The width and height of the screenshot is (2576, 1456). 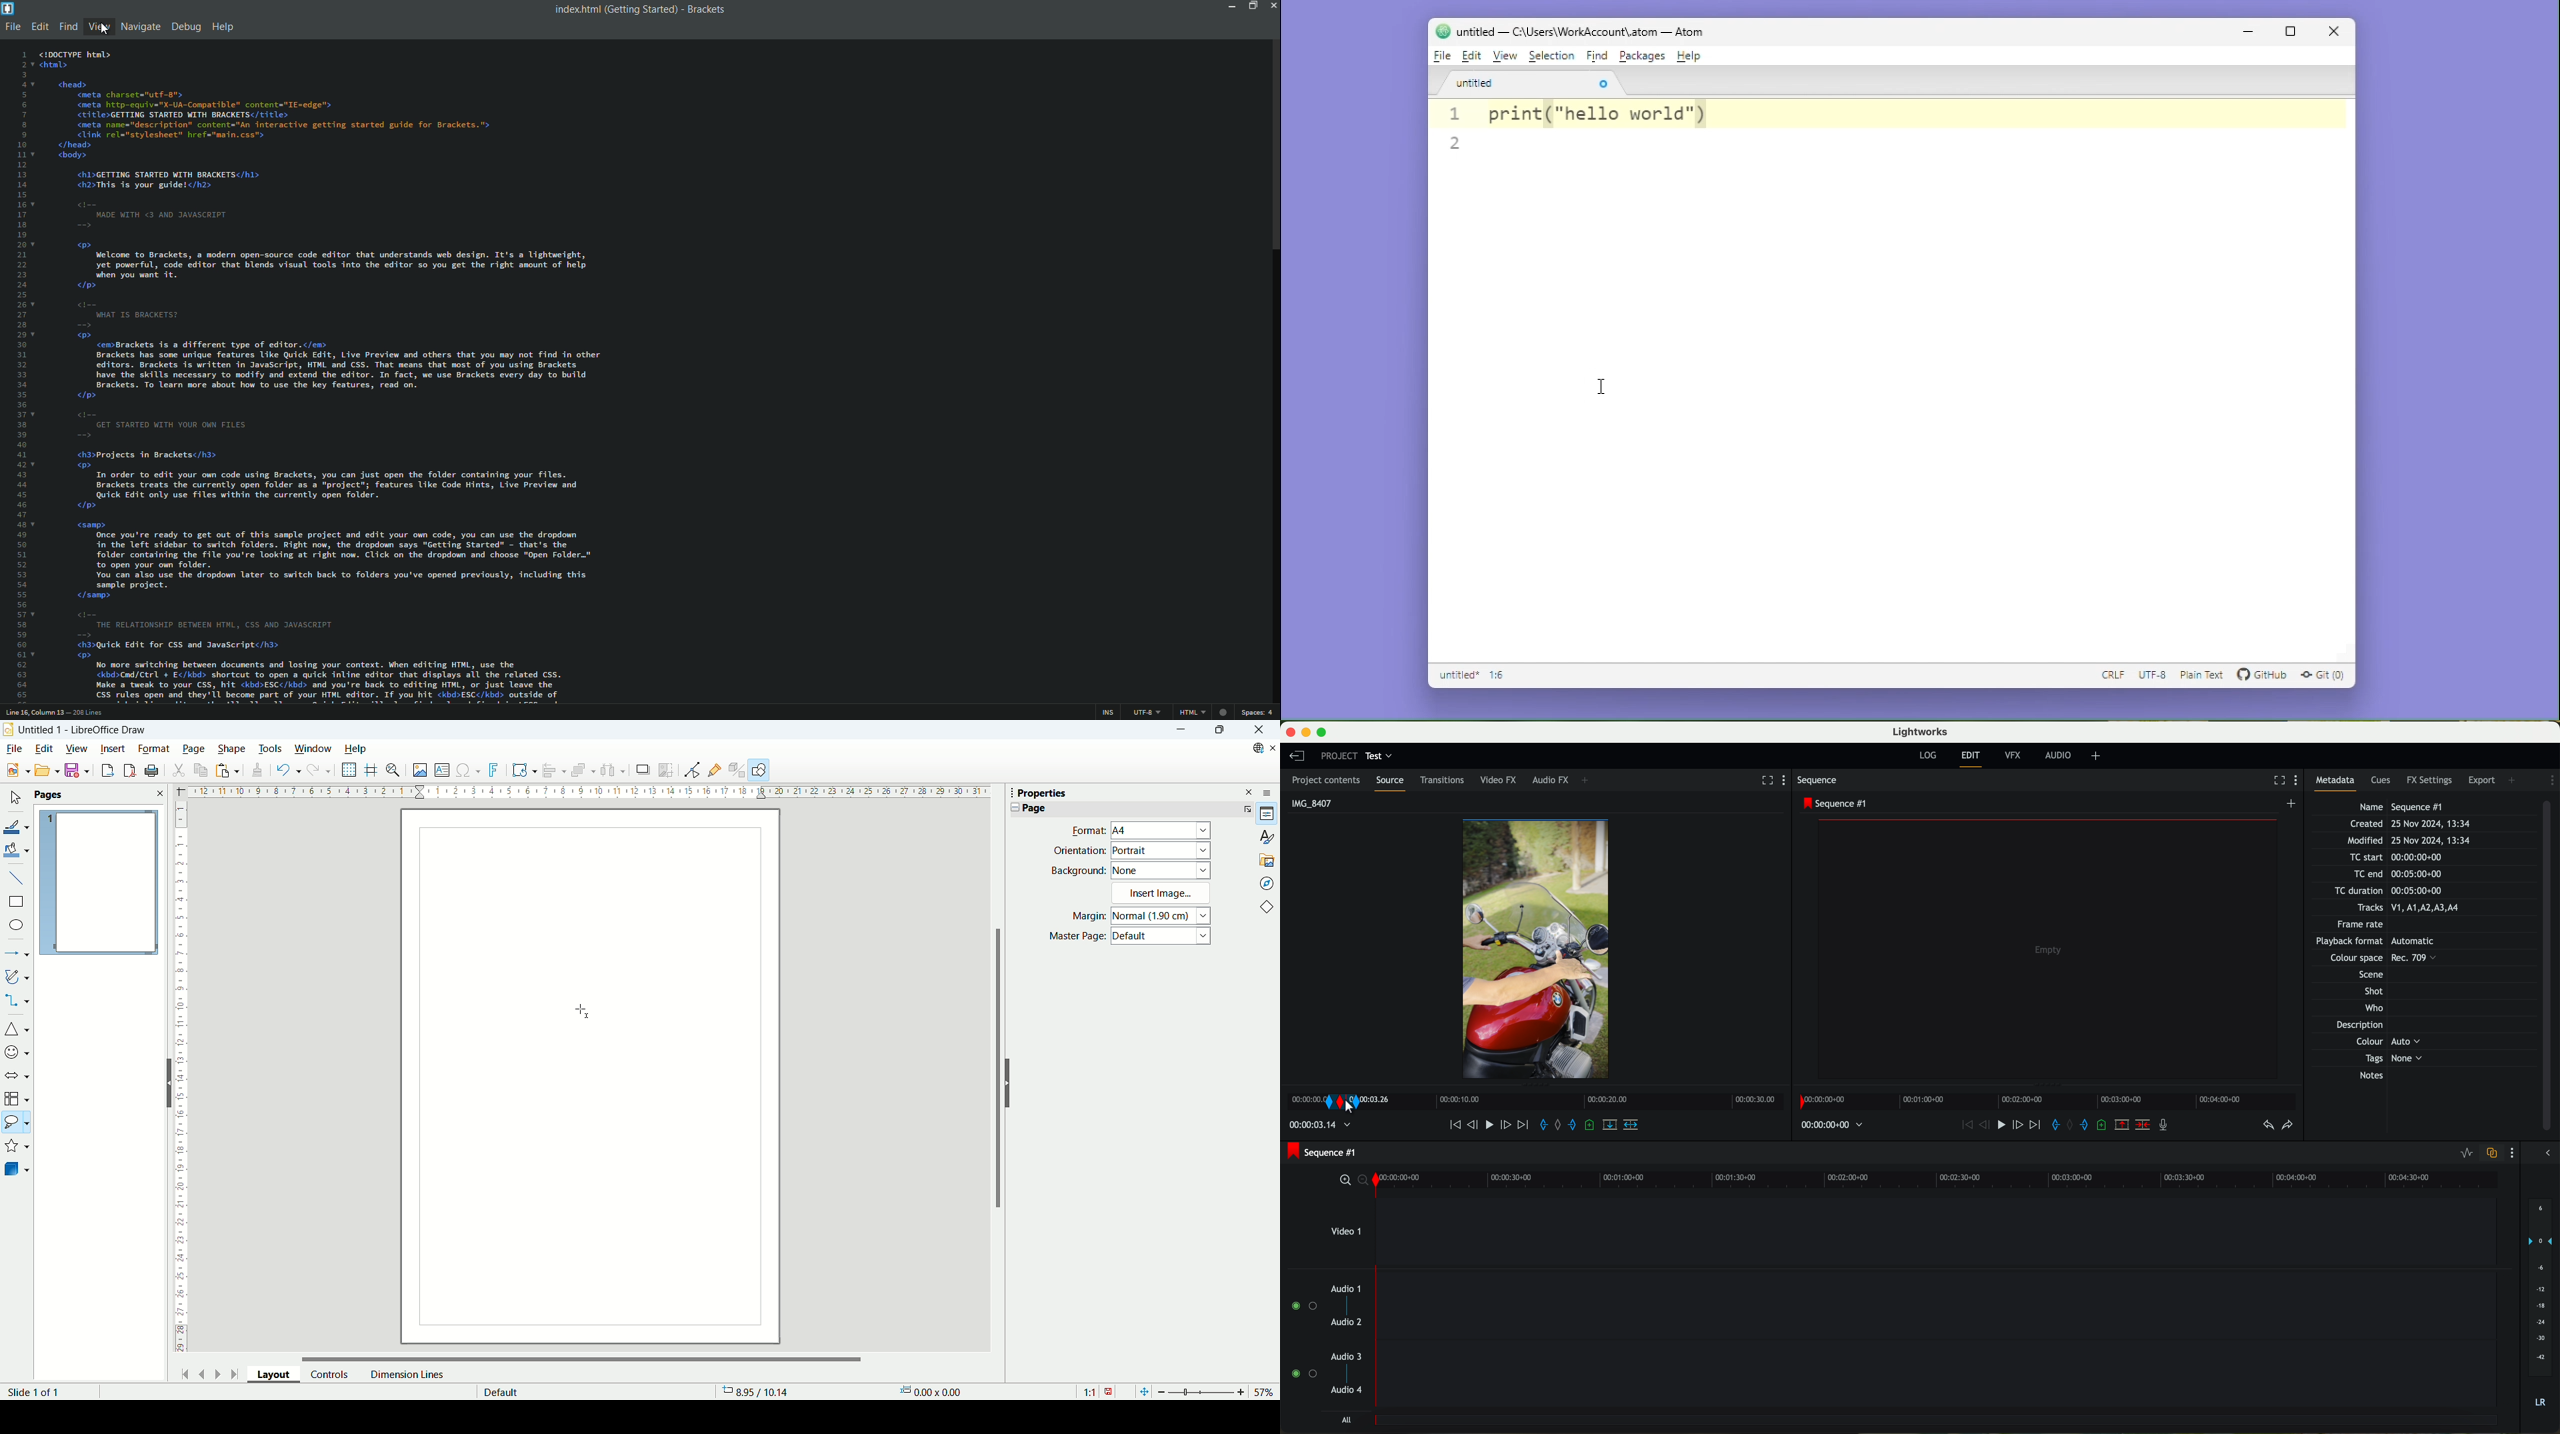 What do you see at coordinates (1460, 676) in the screenshot?
I see `Untitled` at bounding box center [1460, 676].